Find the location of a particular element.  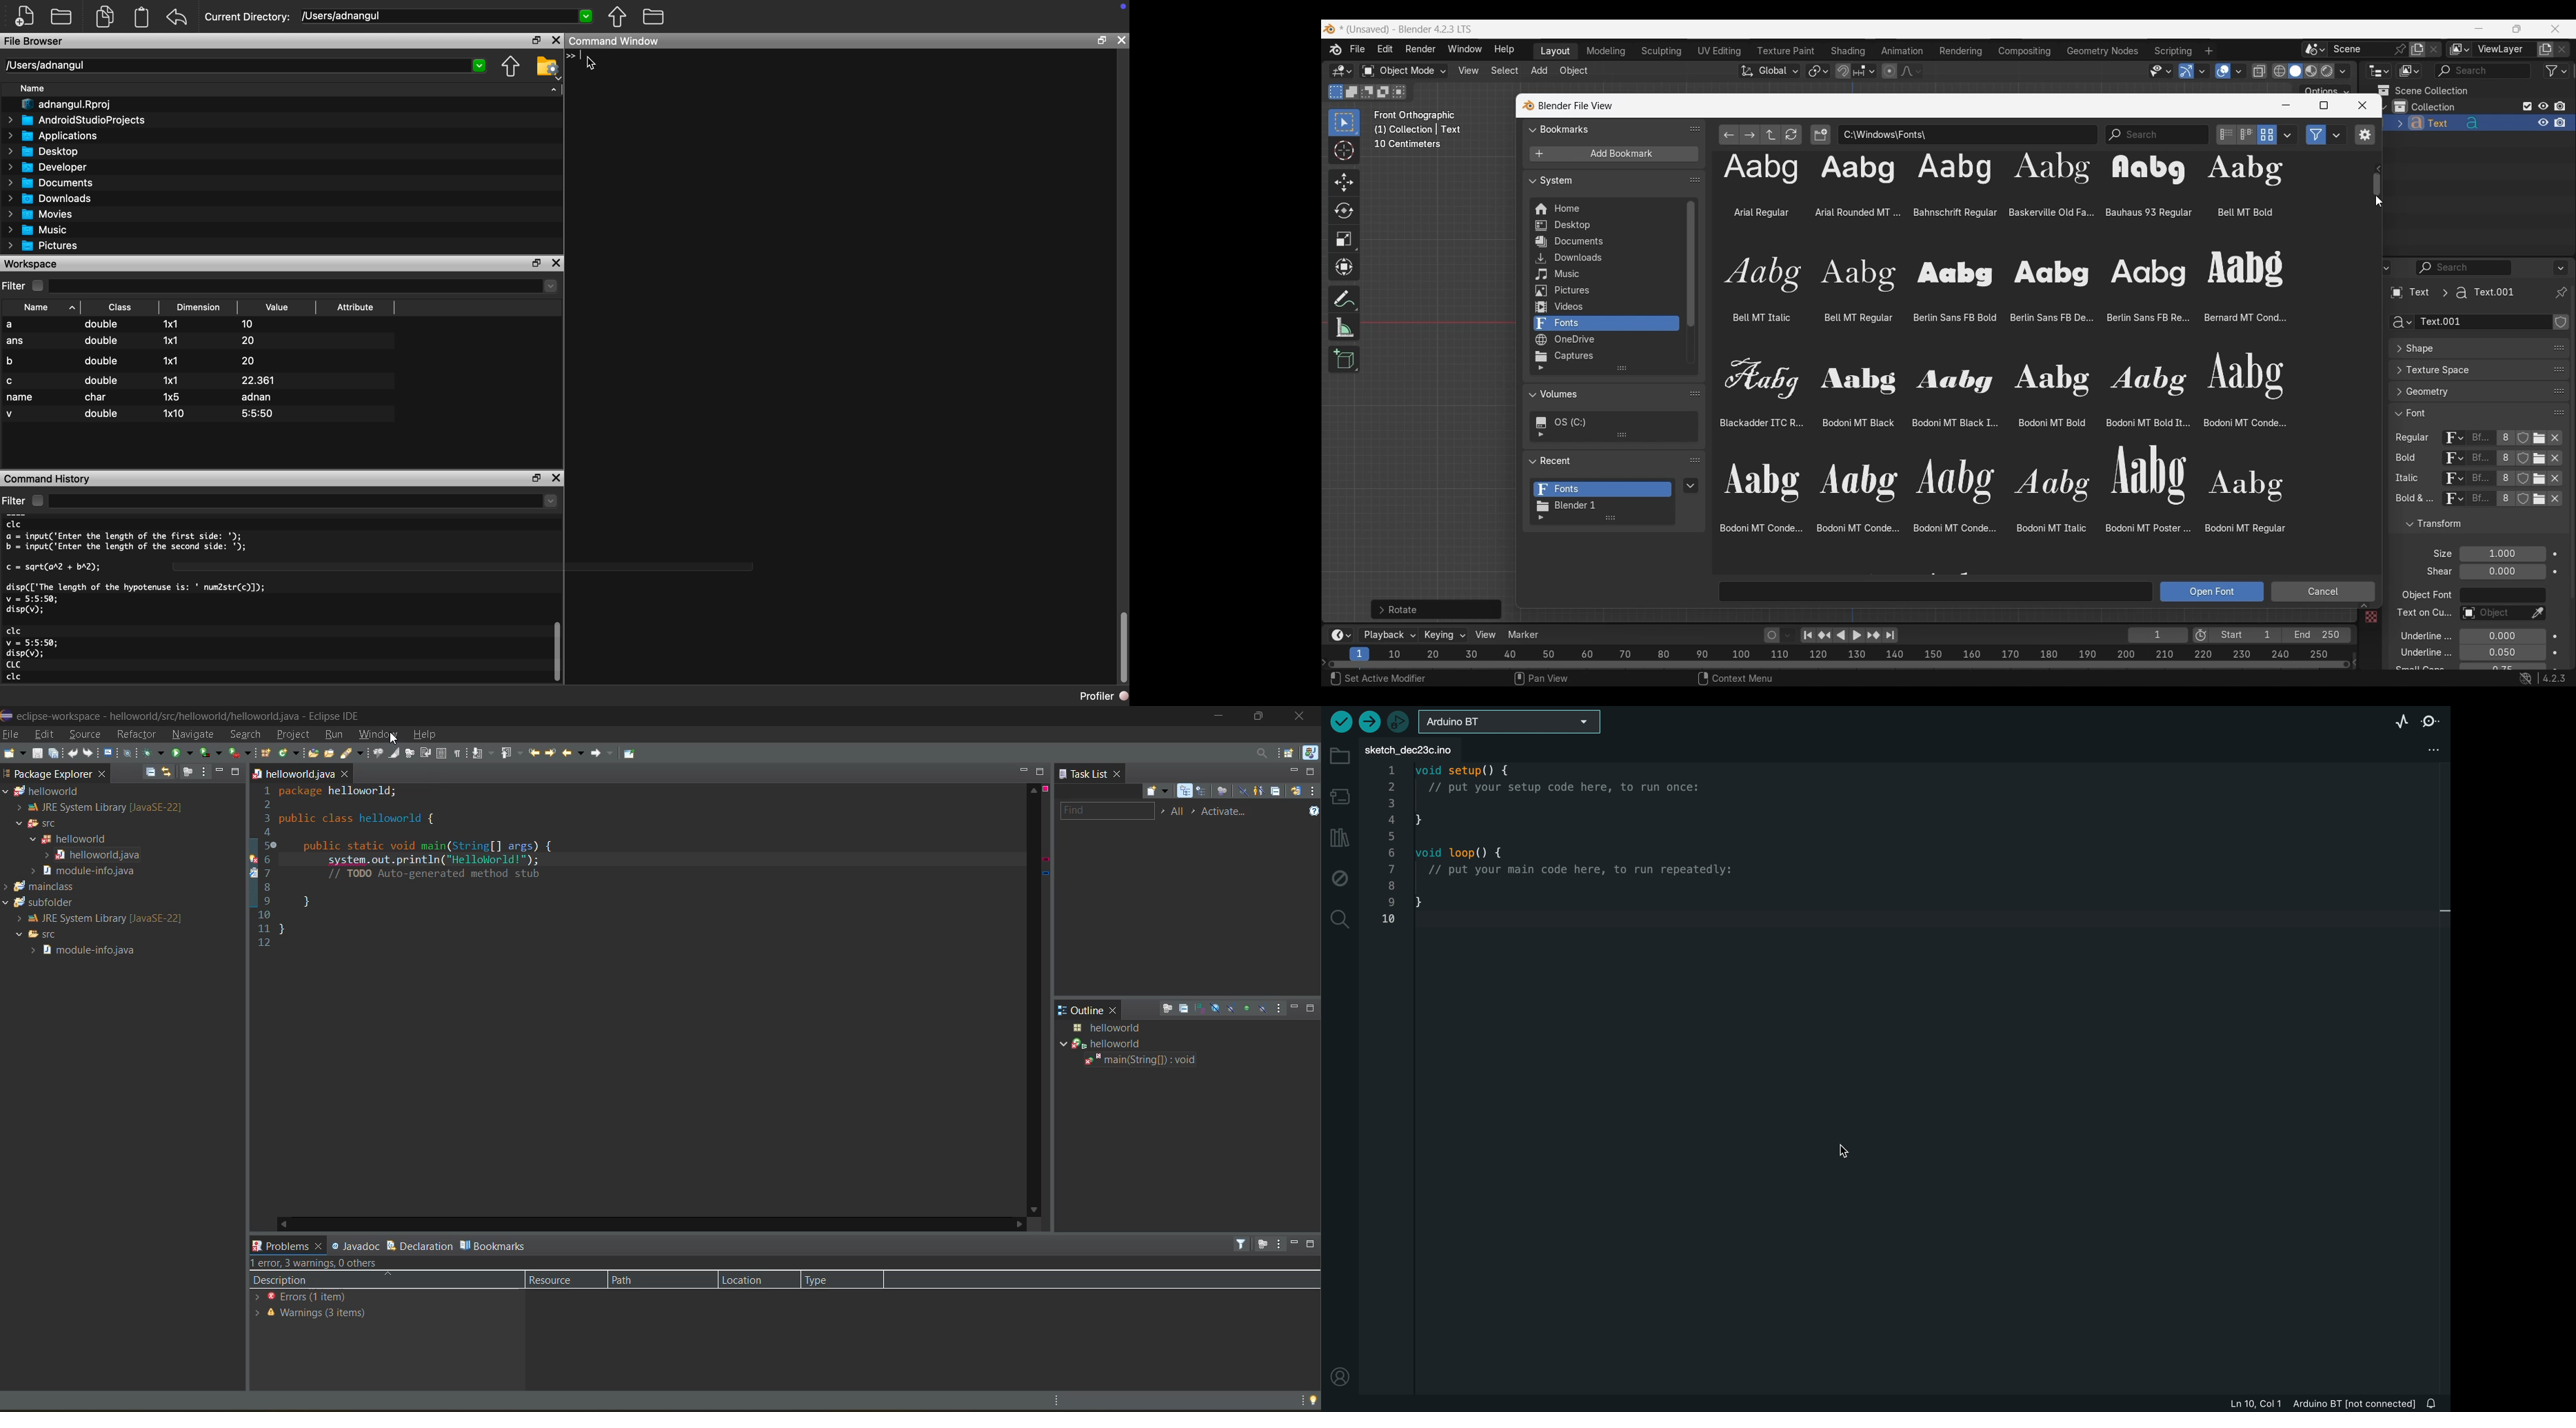

Desktop folder is located at coordinates (1605, 226).